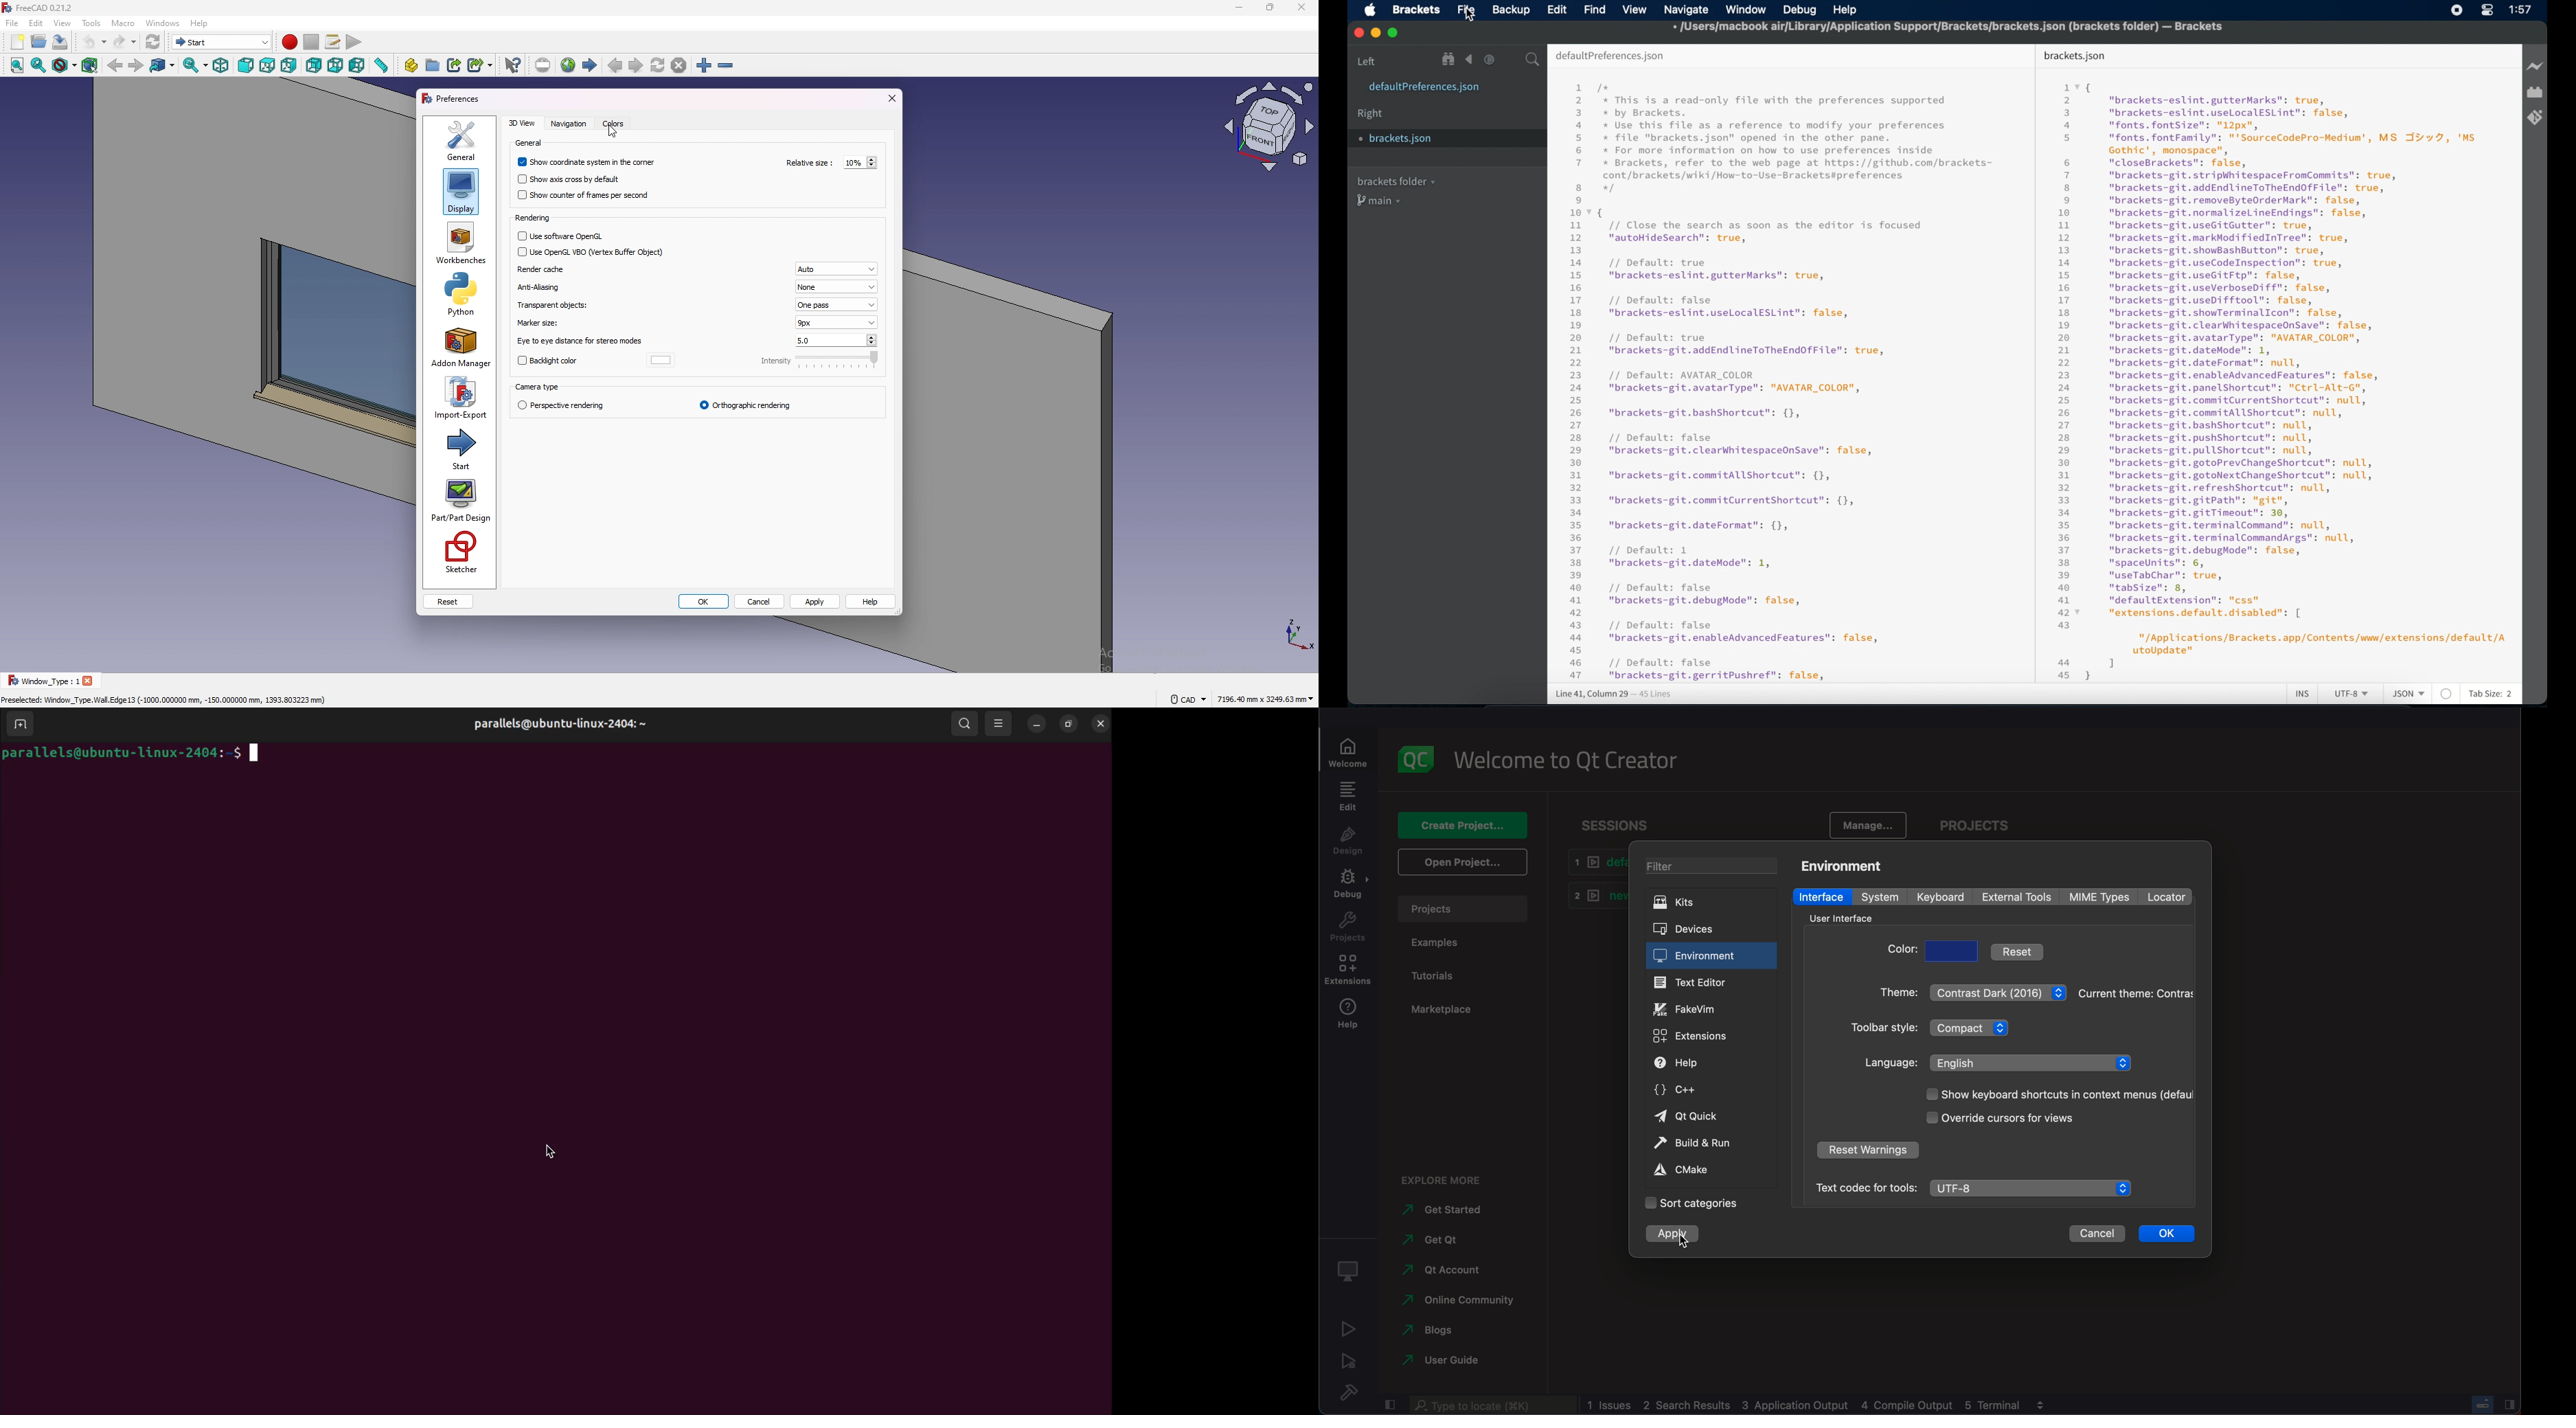 This screenshot has width=2576, height=1428. Describe the element at coordinates (636, 67) in the screenshot. I see `next page` at that location.